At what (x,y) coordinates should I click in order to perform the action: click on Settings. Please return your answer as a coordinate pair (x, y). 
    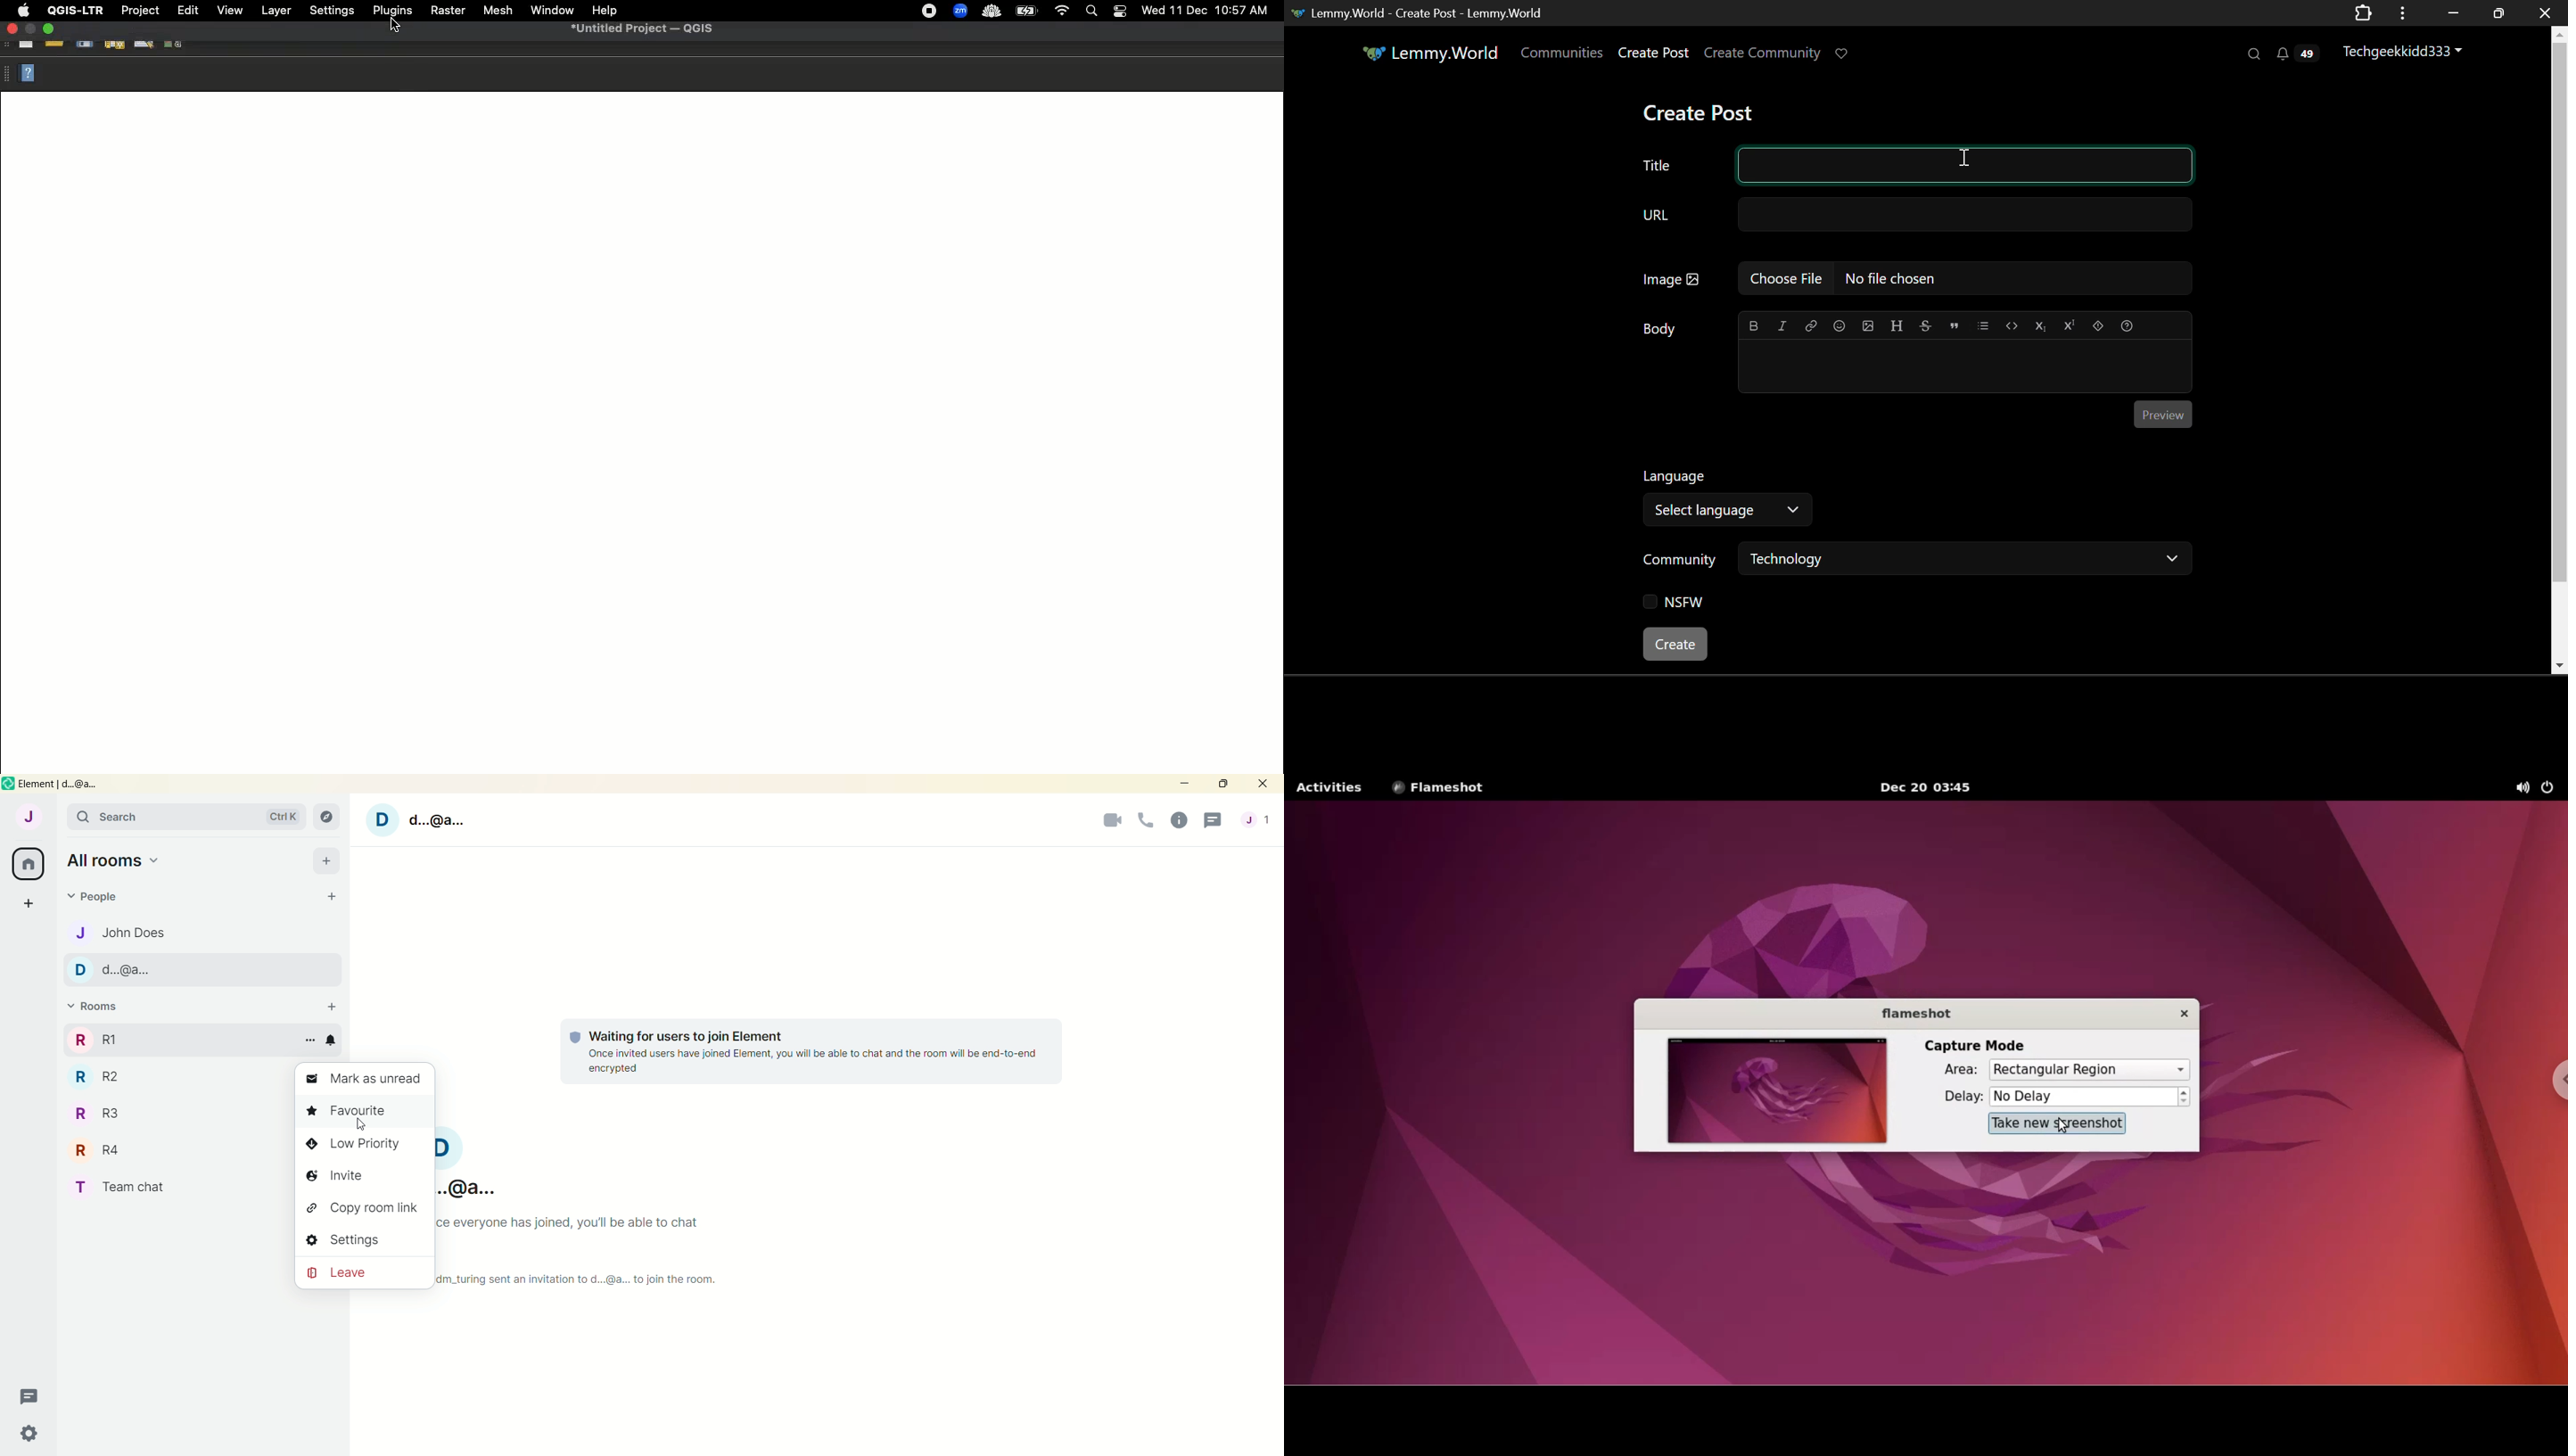
    Looking at the image, I should click on (352, 1238).